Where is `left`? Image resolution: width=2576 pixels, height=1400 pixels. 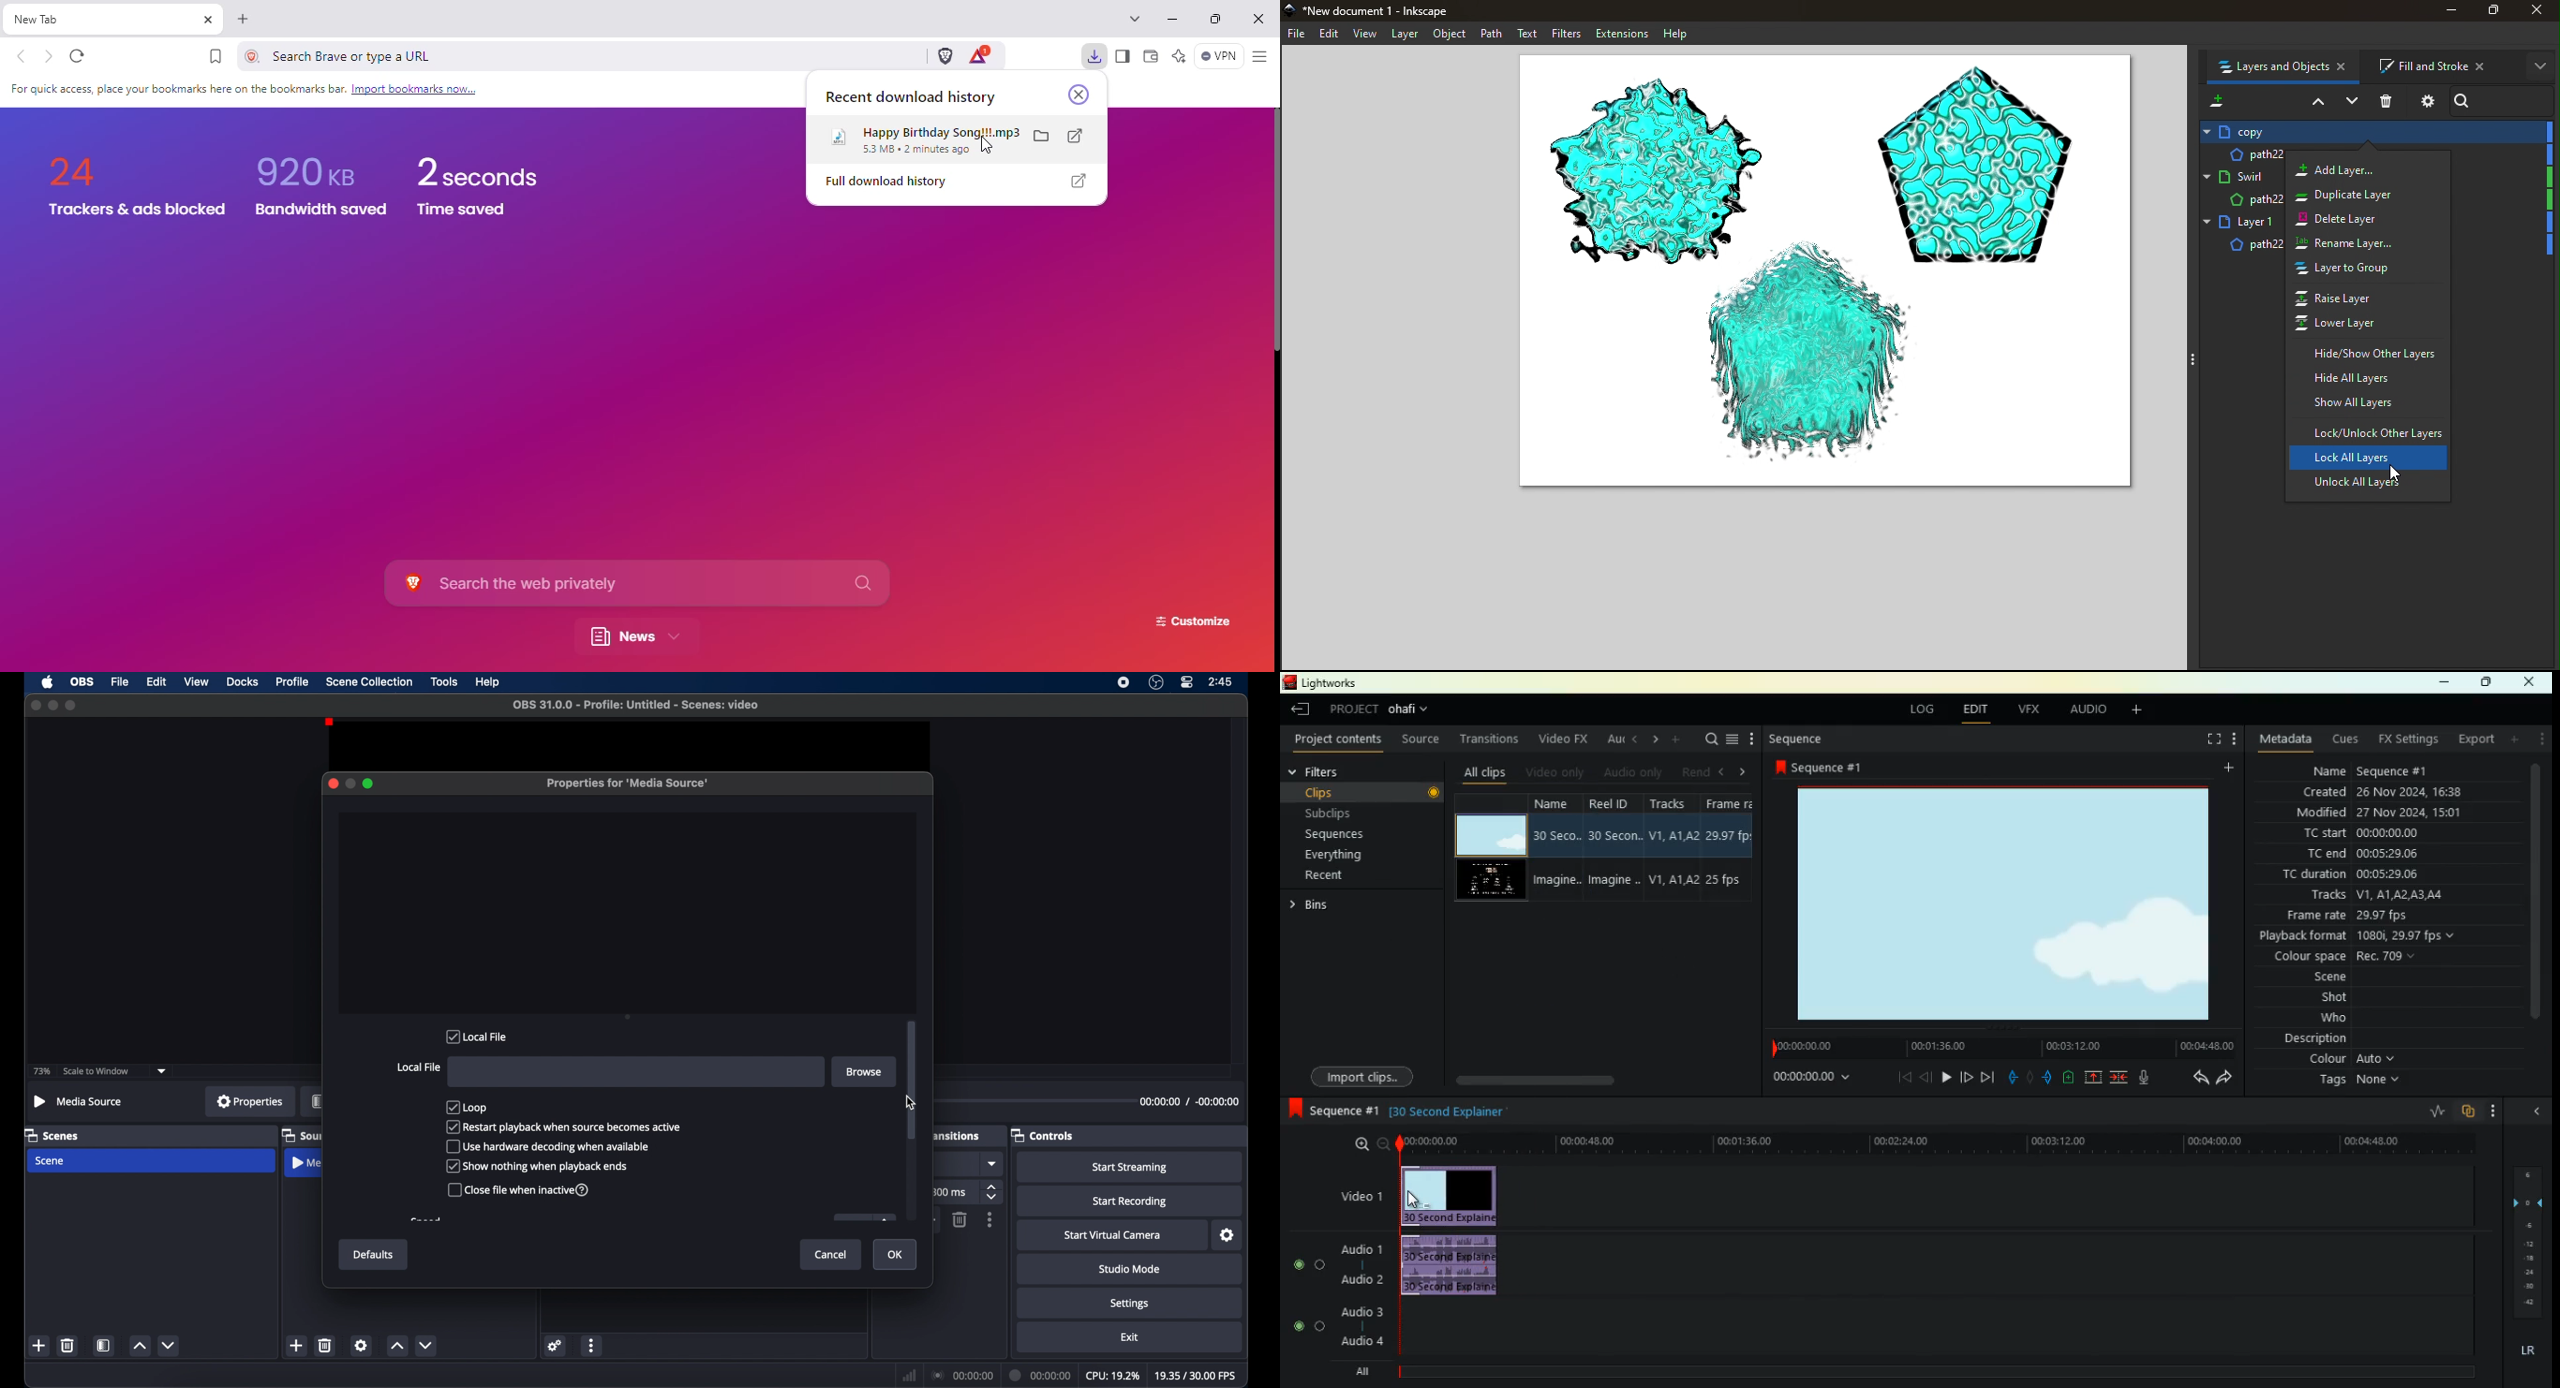 left is located at coordinates (1725, 771).